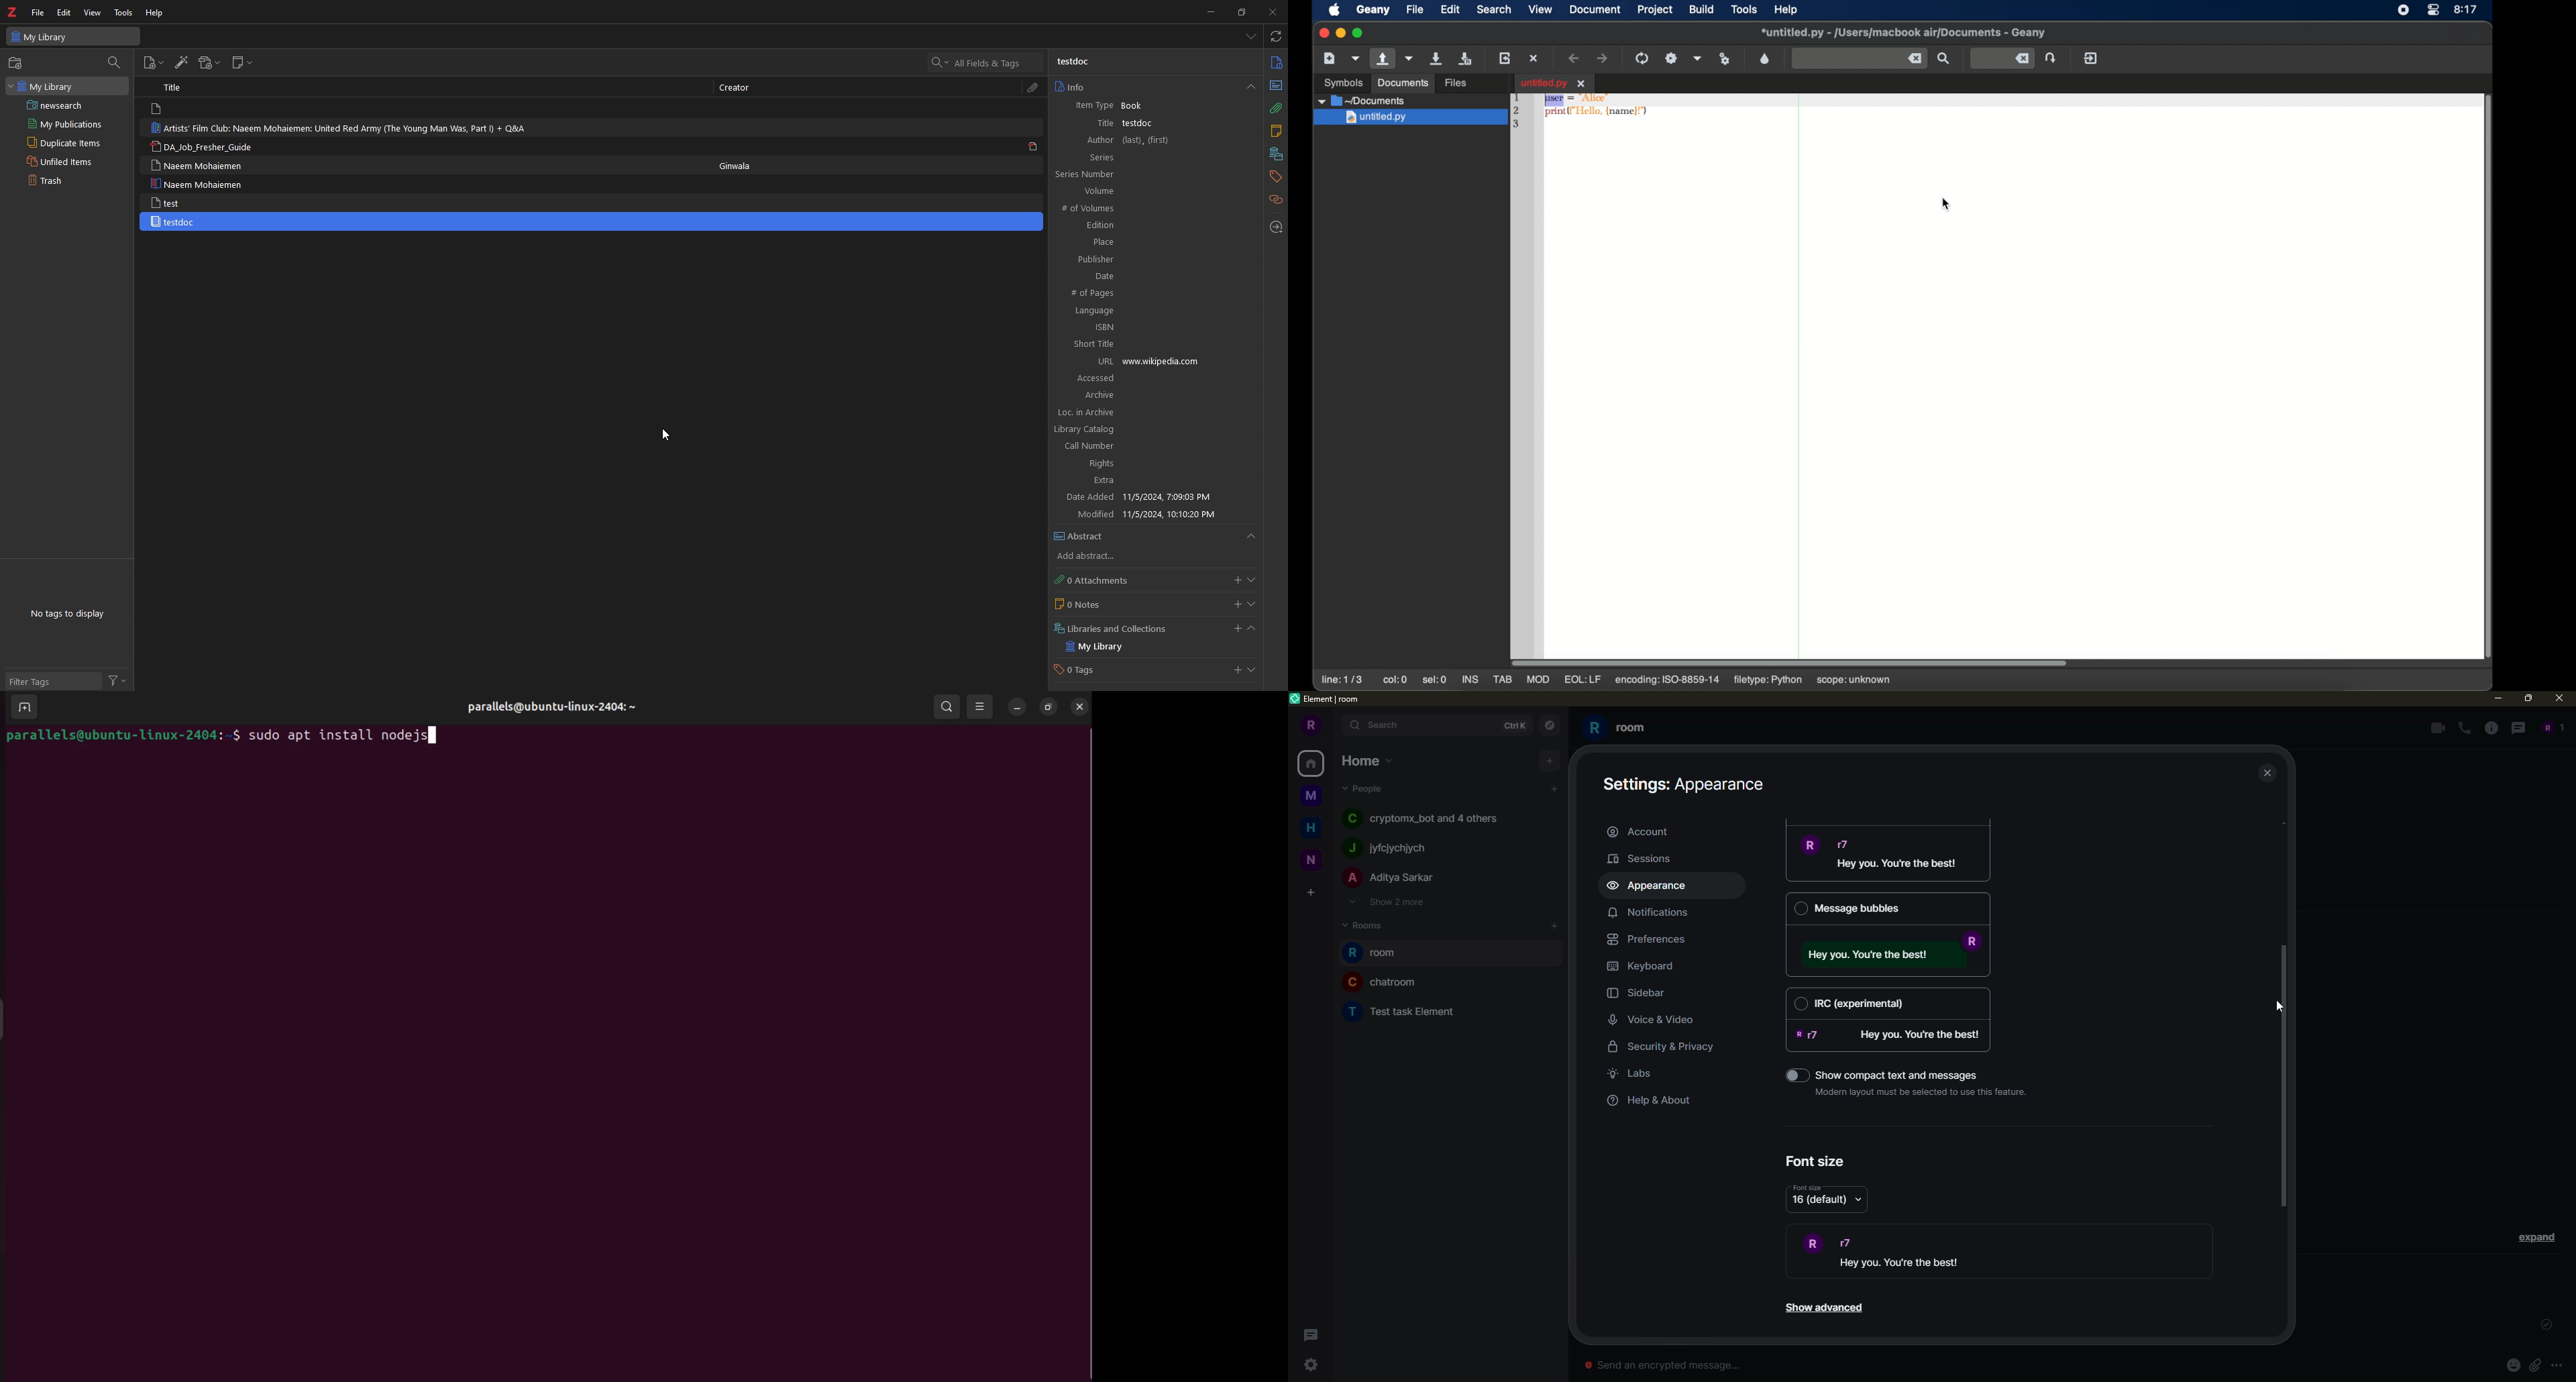 Image resolution: width=2576 pixels, height=1400 pixels. What do you see at coordinates (1377, 953) in the screenshot?
I see `room` at bounding box center [1377, 953].